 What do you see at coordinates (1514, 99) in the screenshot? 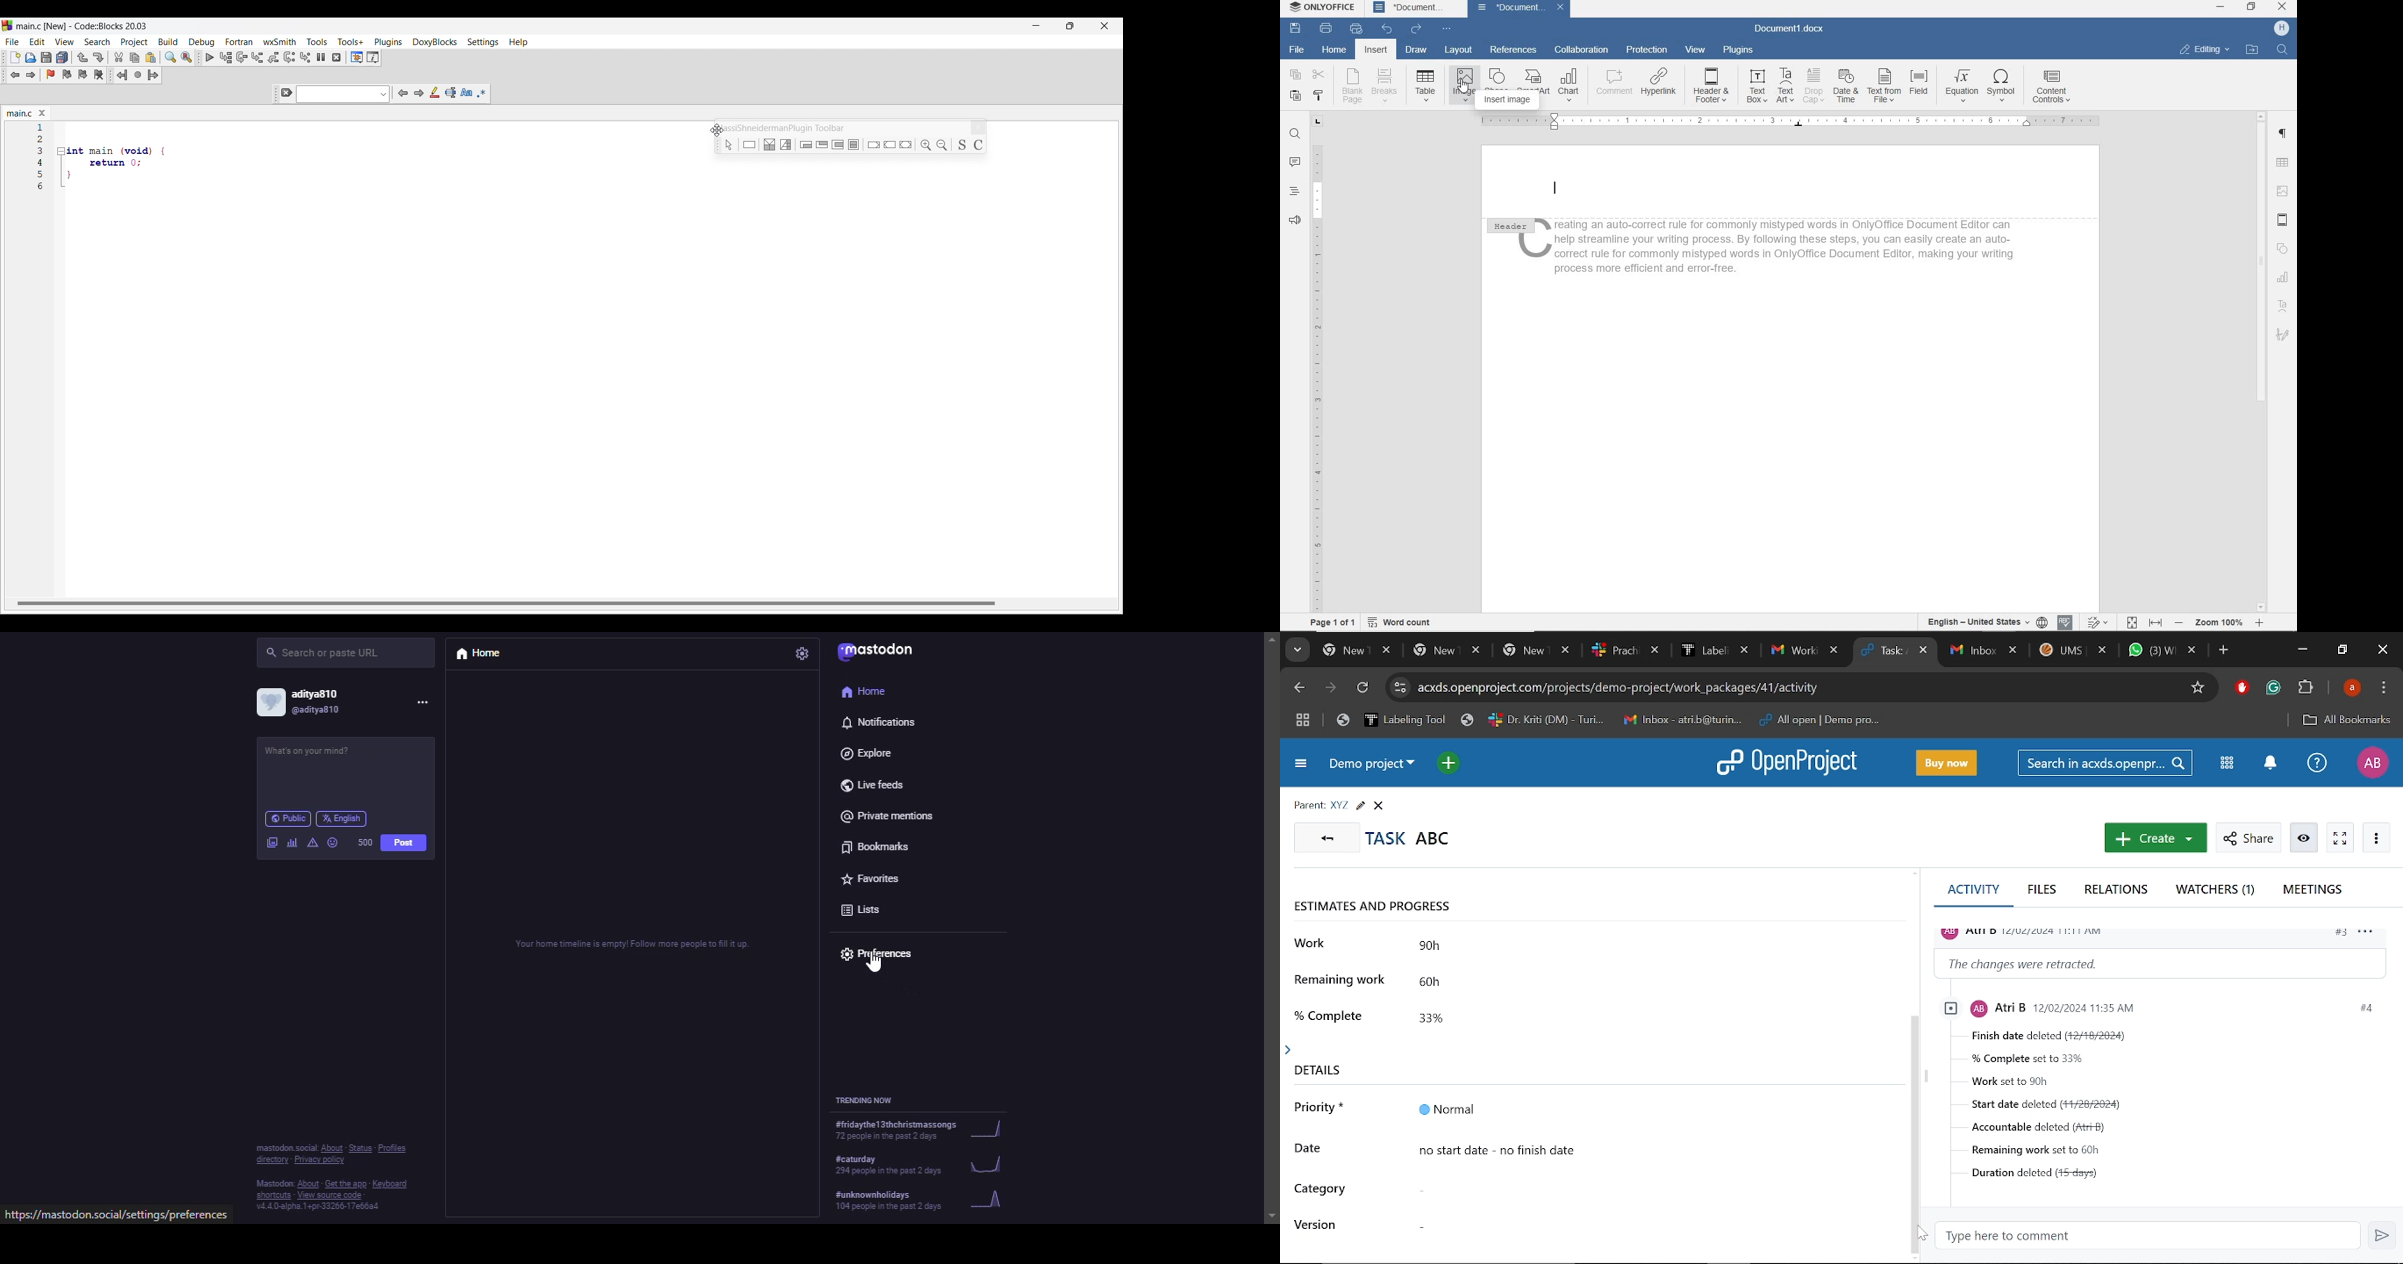
I see `INSERT IMAGE` at bounding box center [1514, 99].